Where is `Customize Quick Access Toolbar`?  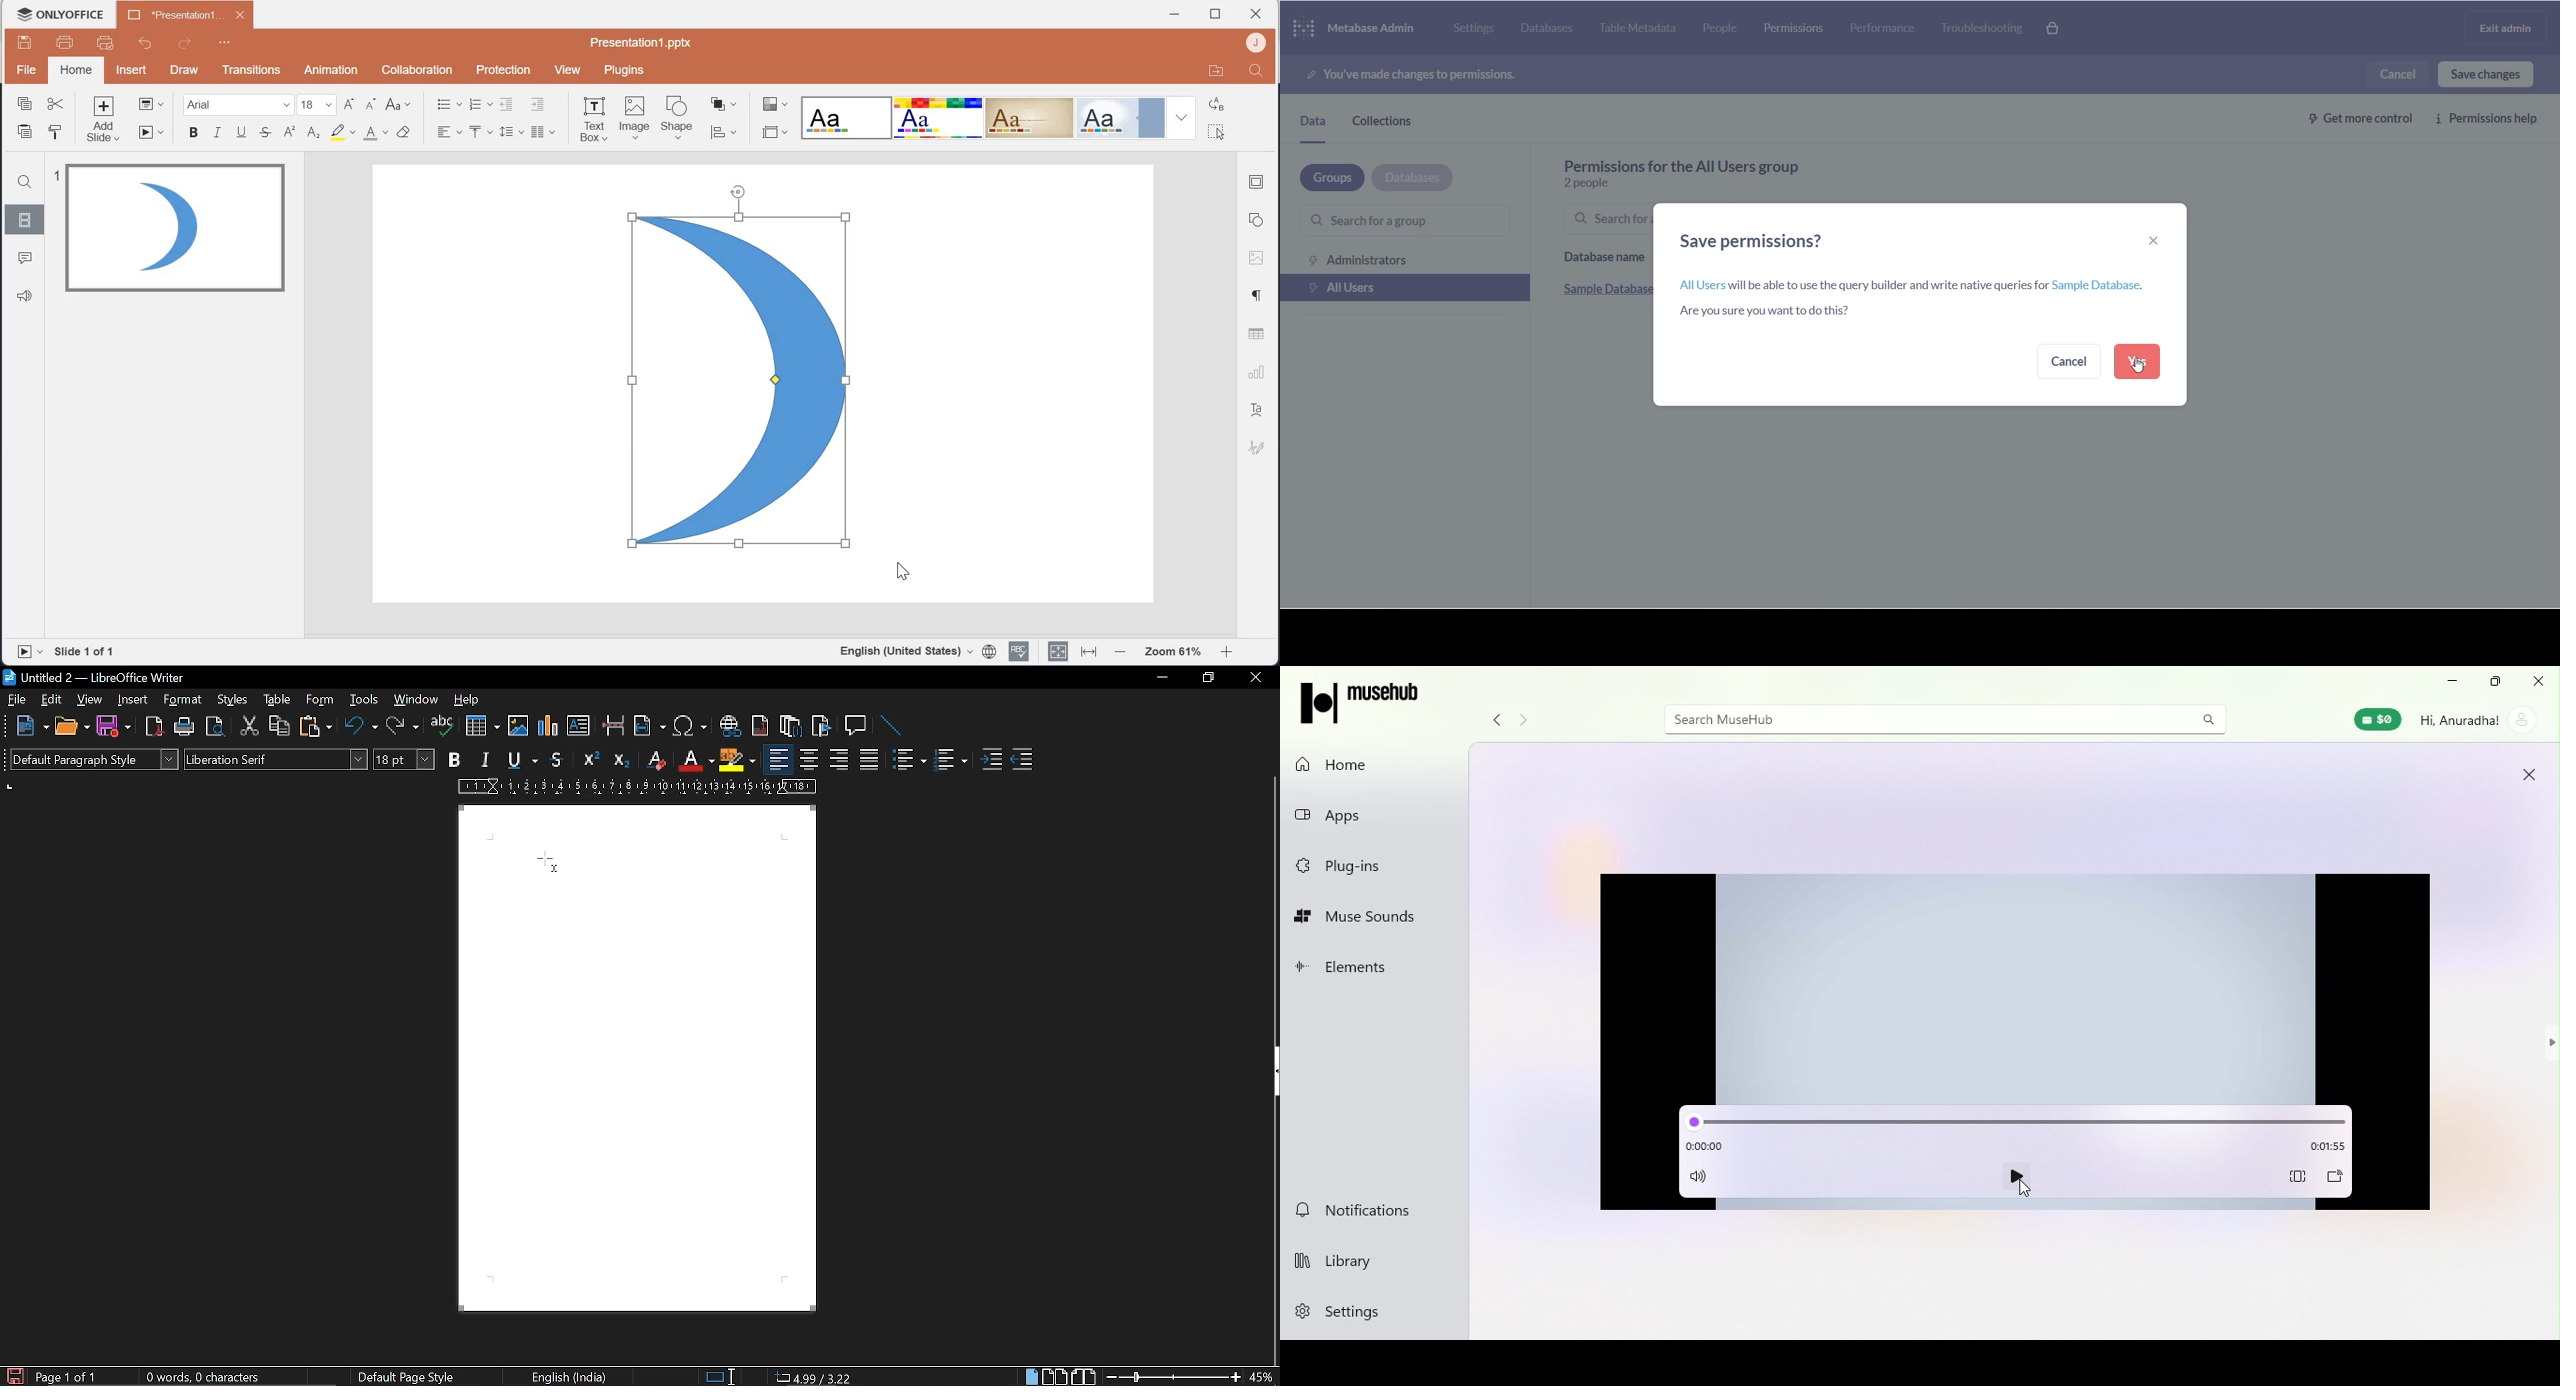 Customize Quick Access Toolbar is located at coordinates (222, 43).